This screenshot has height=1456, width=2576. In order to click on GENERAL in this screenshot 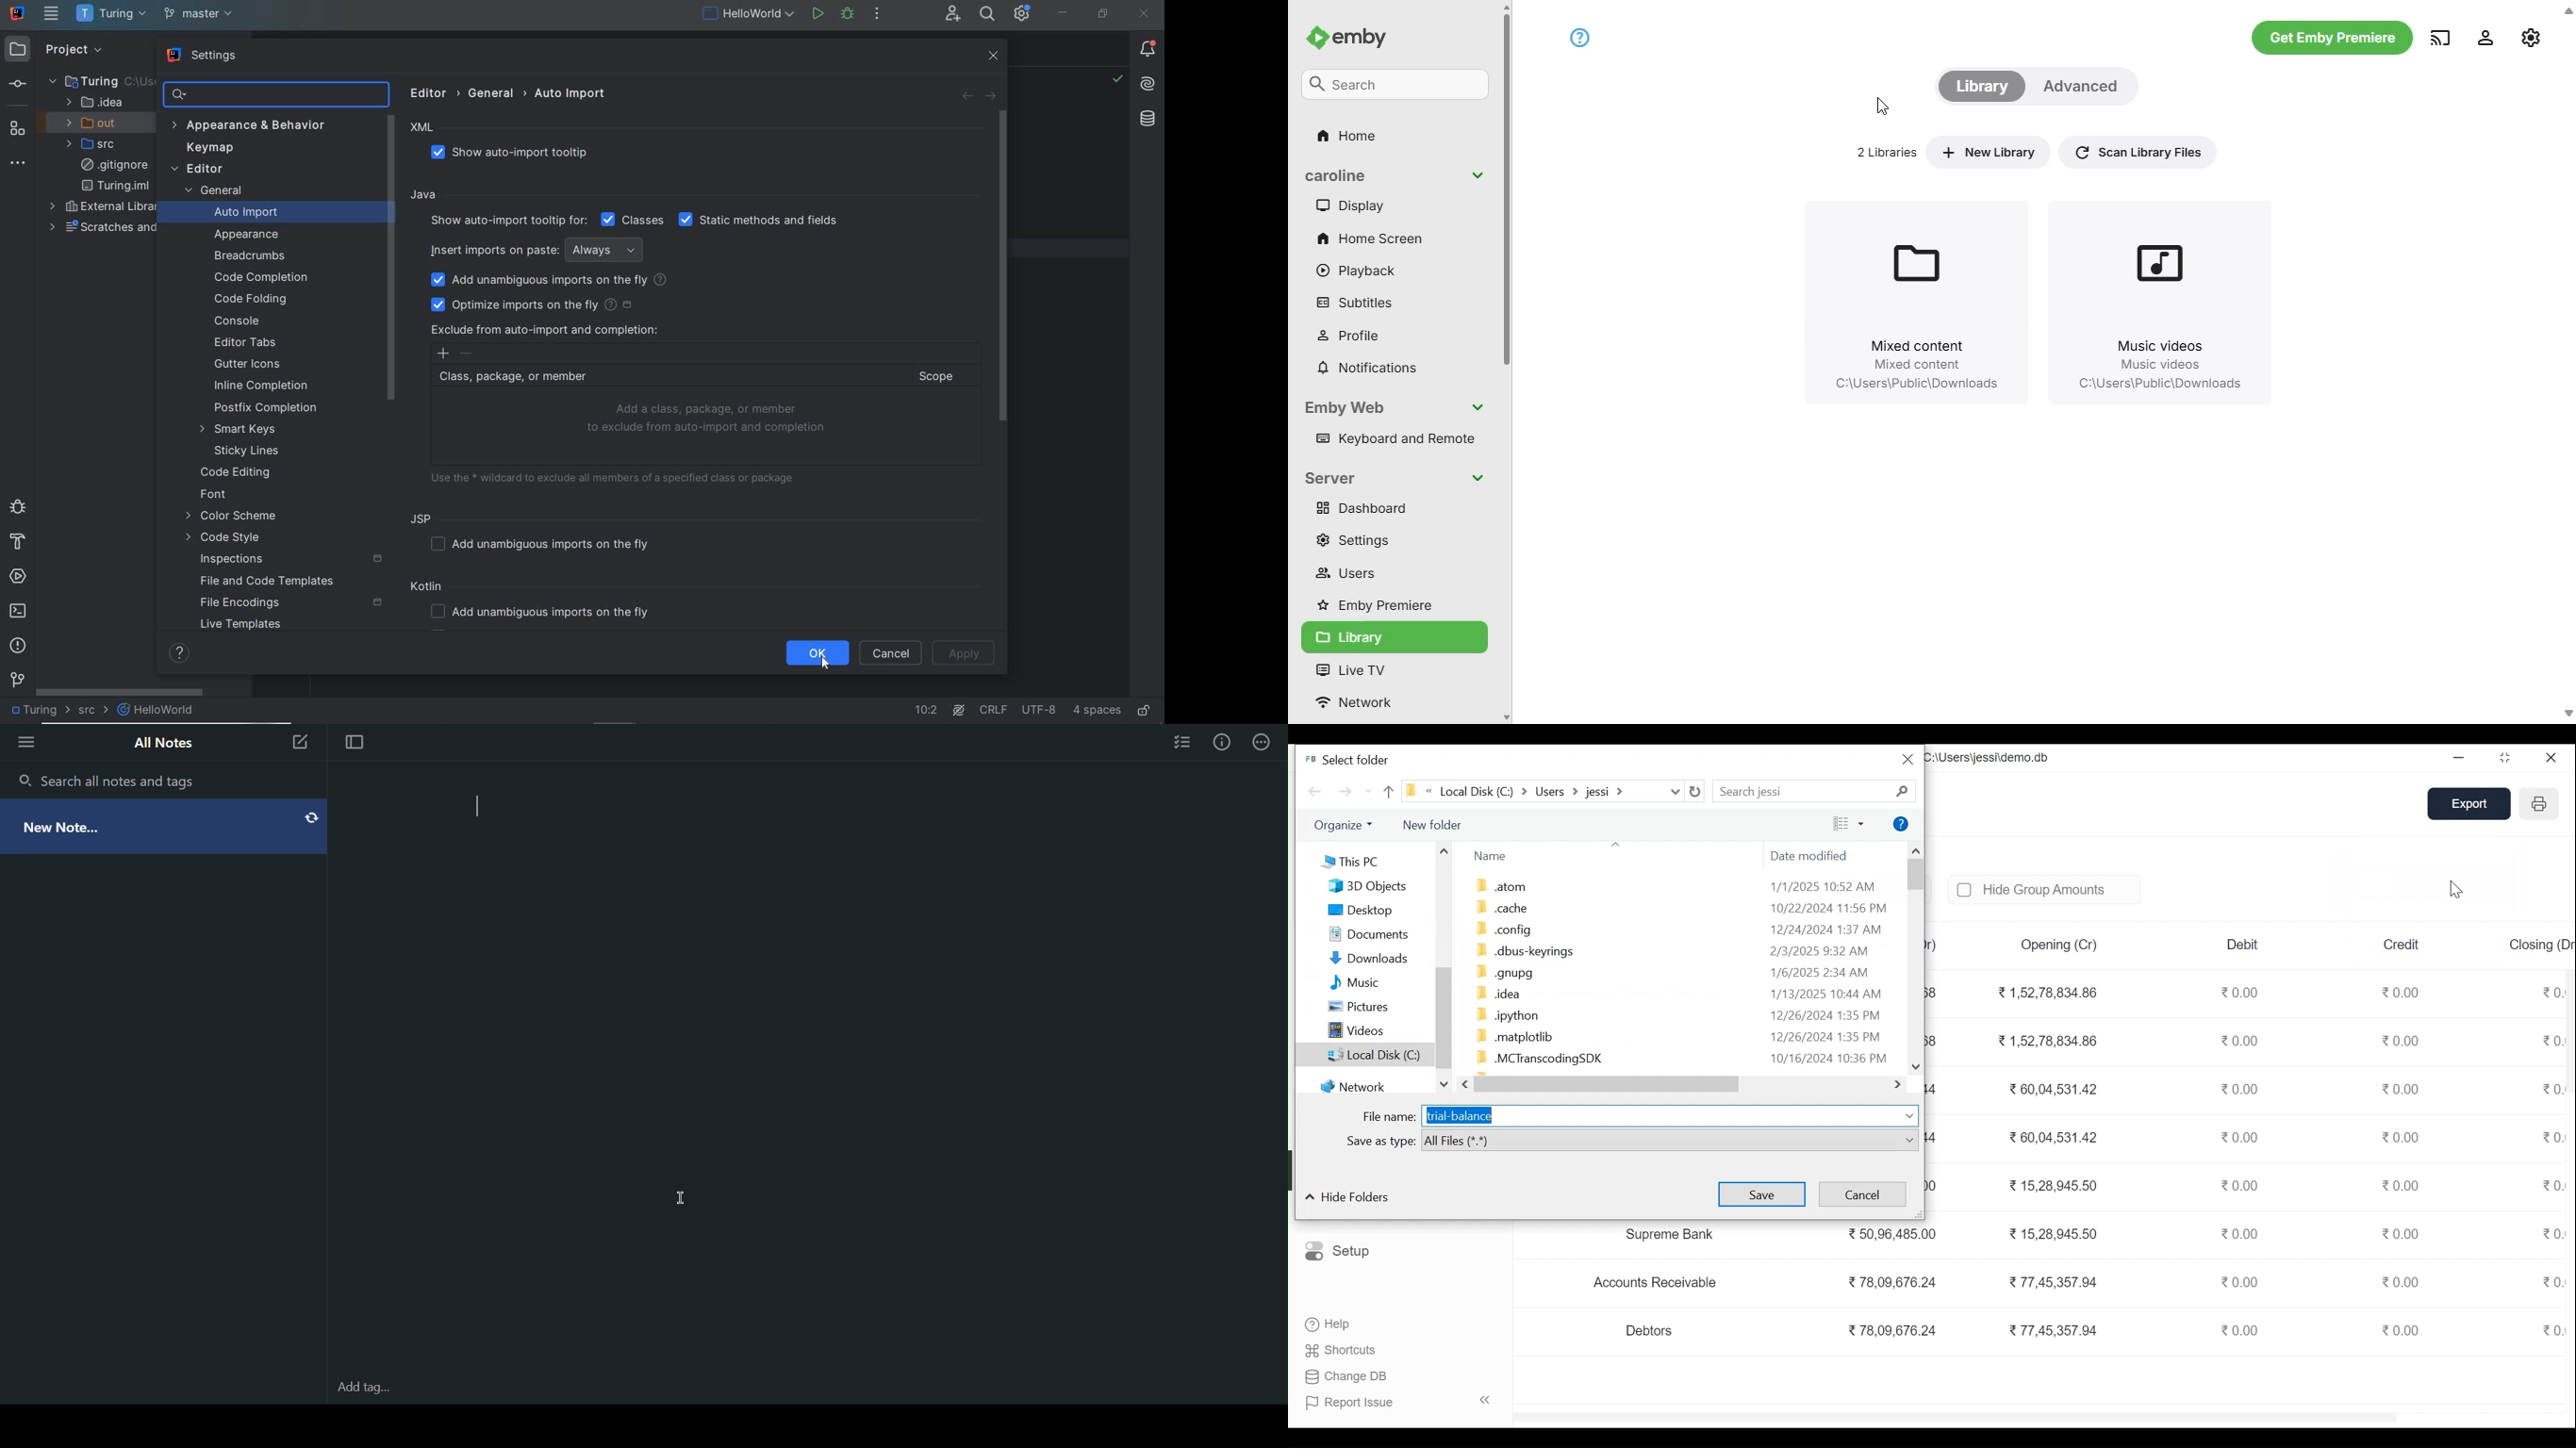, I will do `click(212, 192)`.